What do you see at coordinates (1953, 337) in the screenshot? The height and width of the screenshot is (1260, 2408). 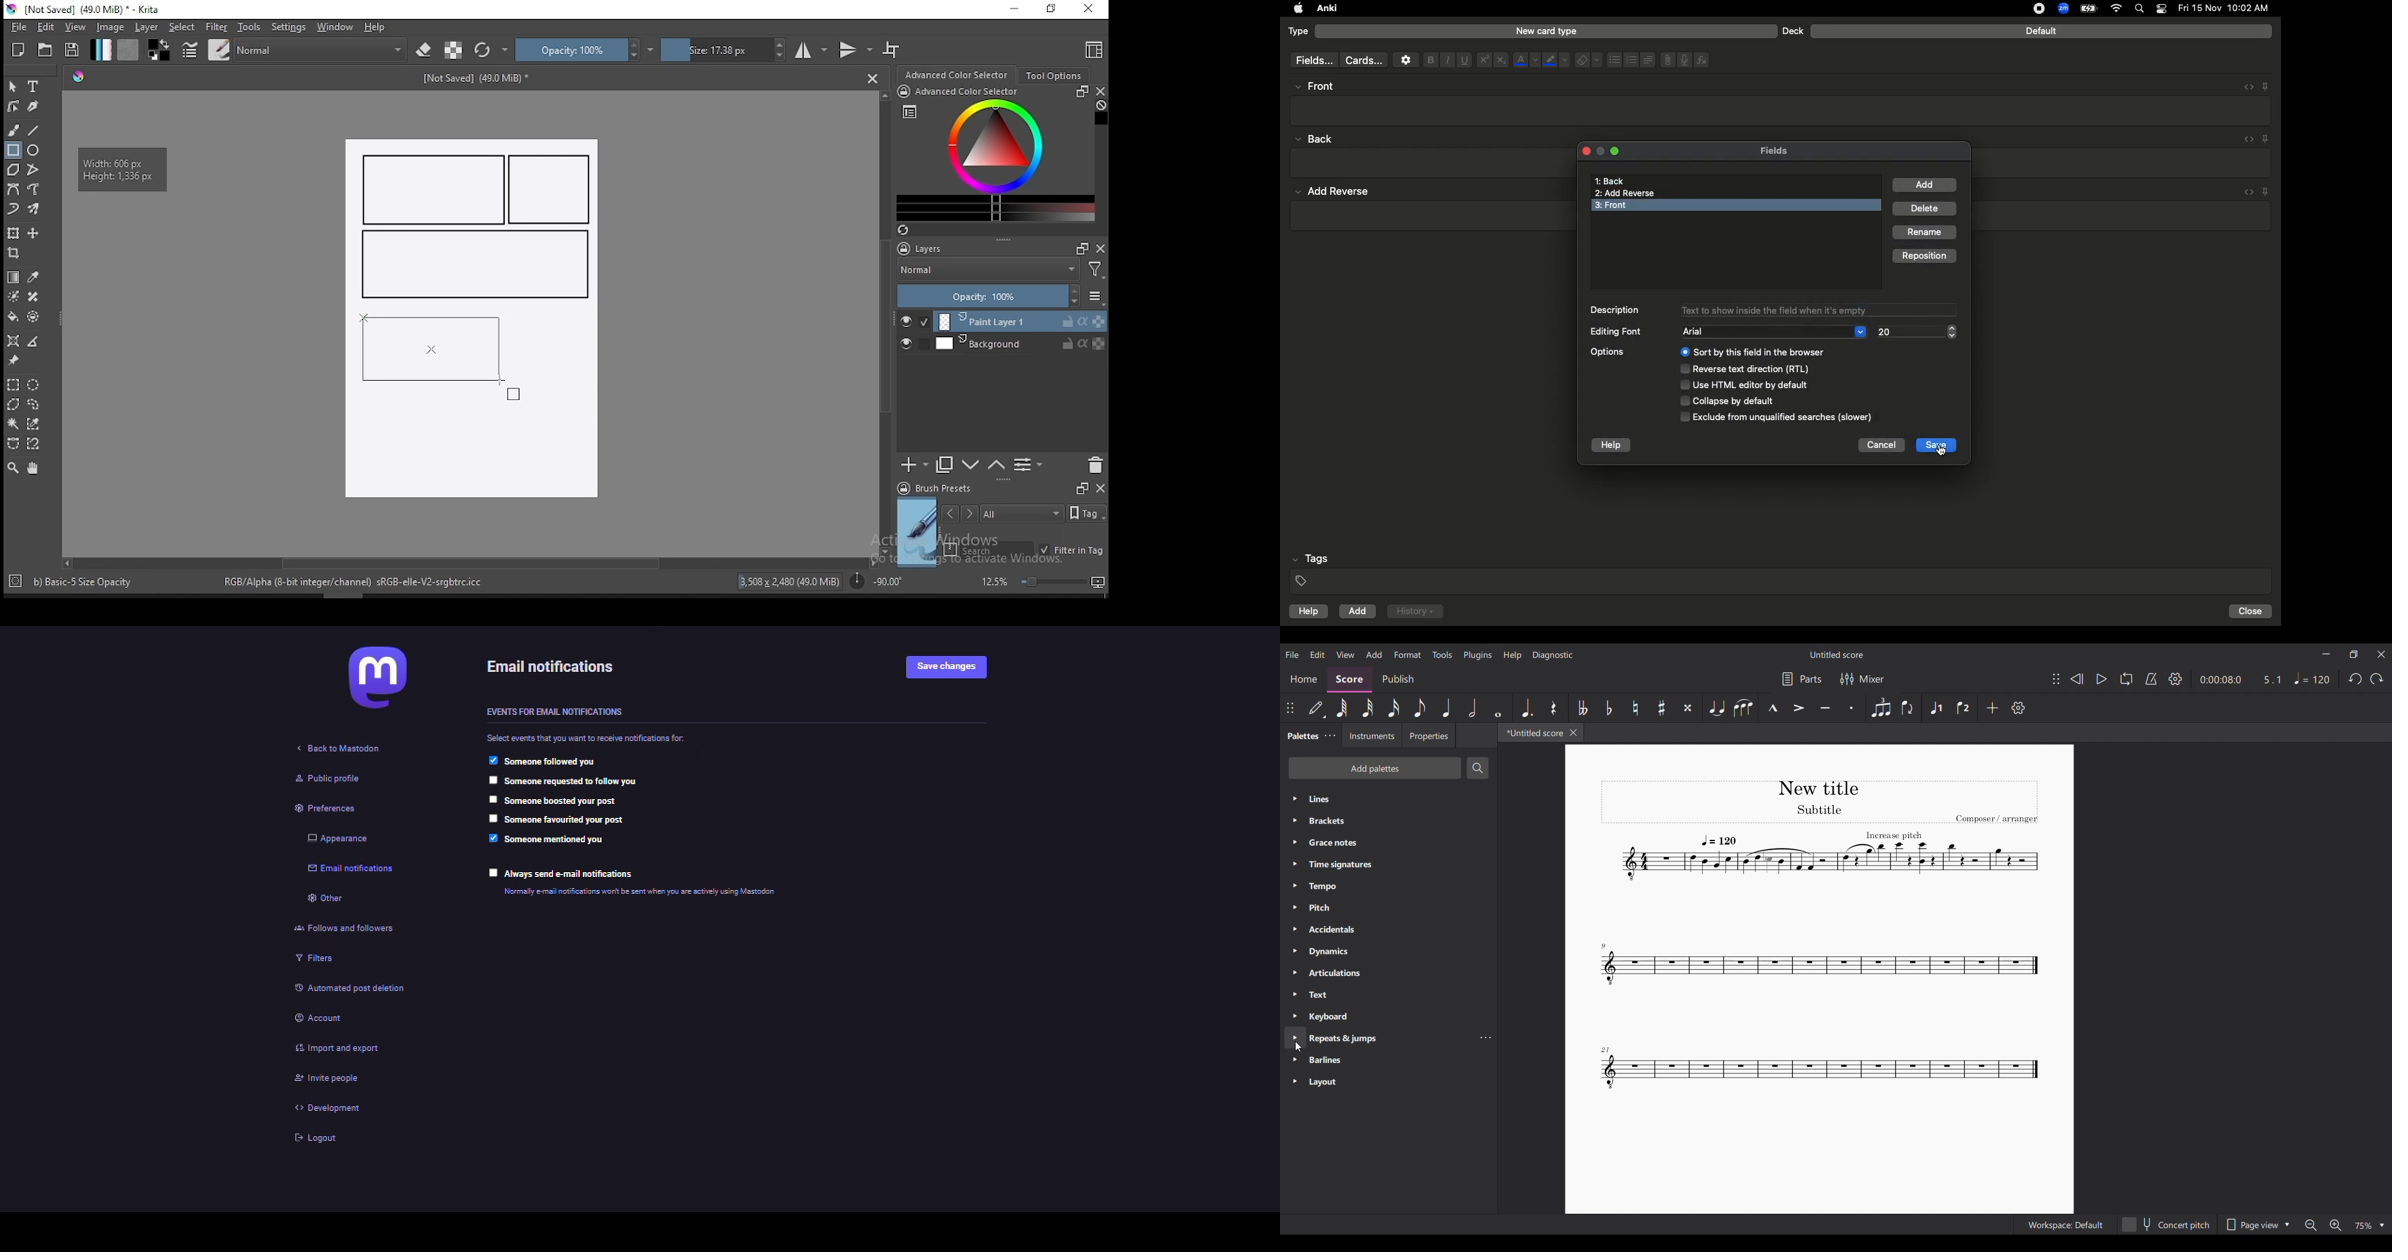 I see `page up` at bounding box center [1953, 337].